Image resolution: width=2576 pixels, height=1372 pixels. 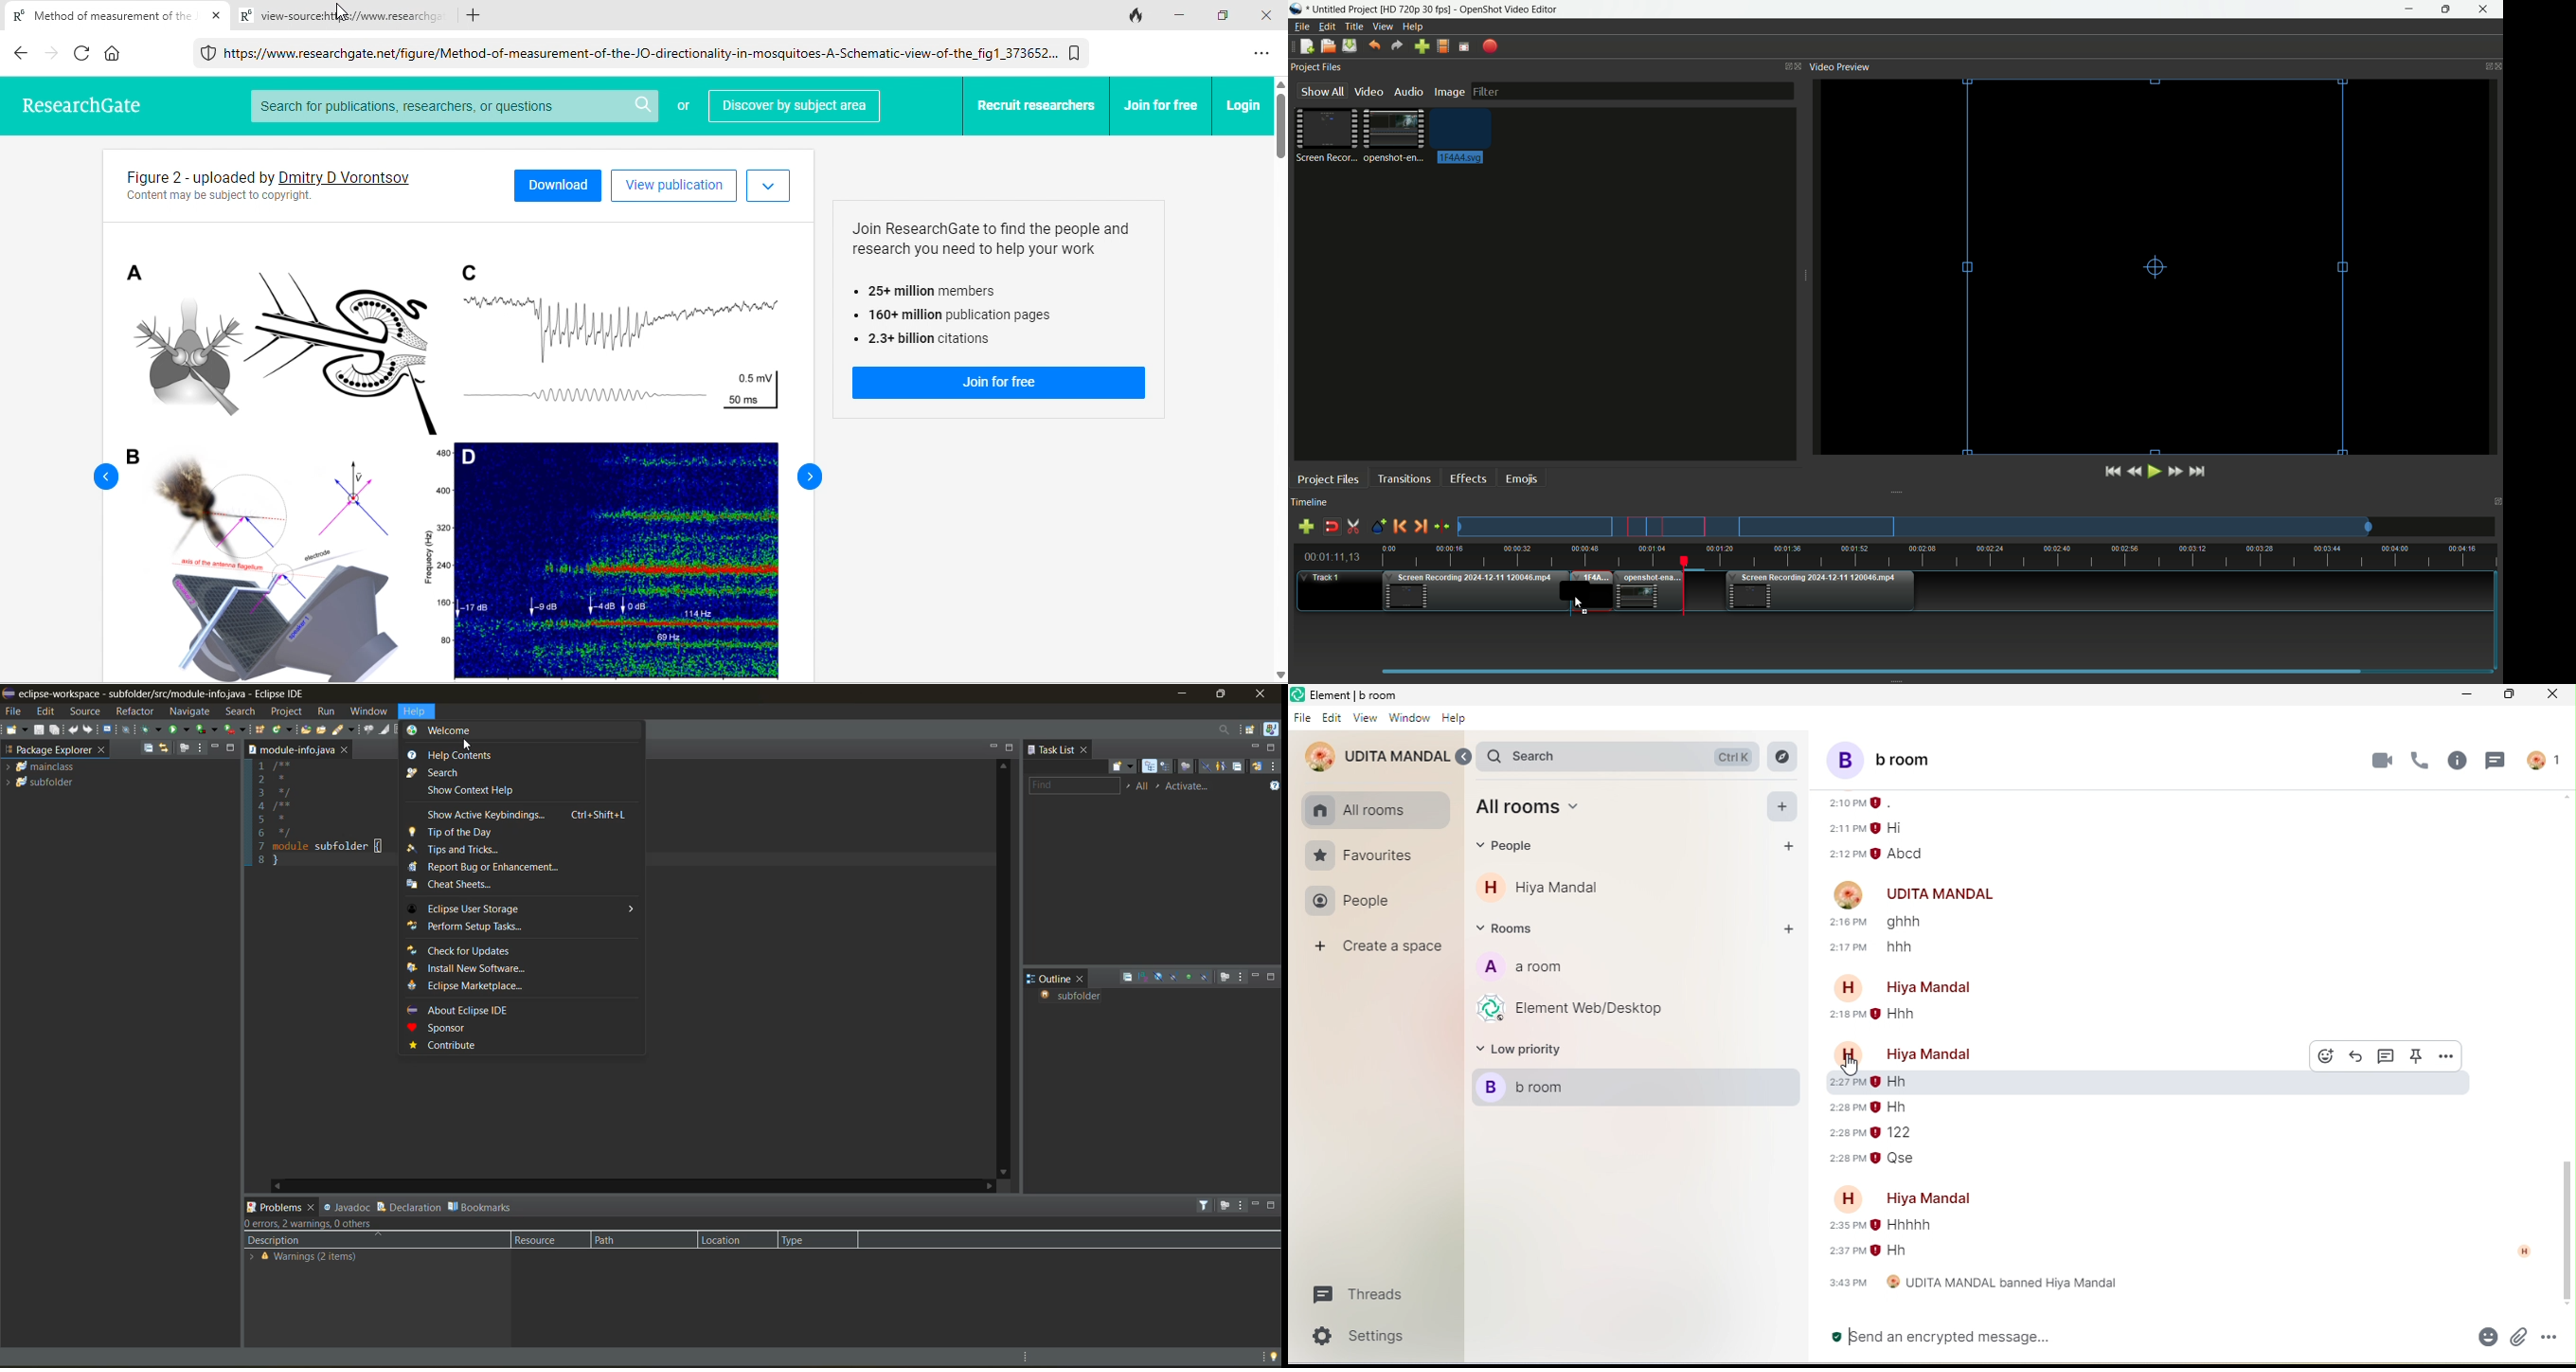 What do you see at coordinates (1241, 767) in the screenshot?
I see `collapse all` at bounding box center [1241, 767].